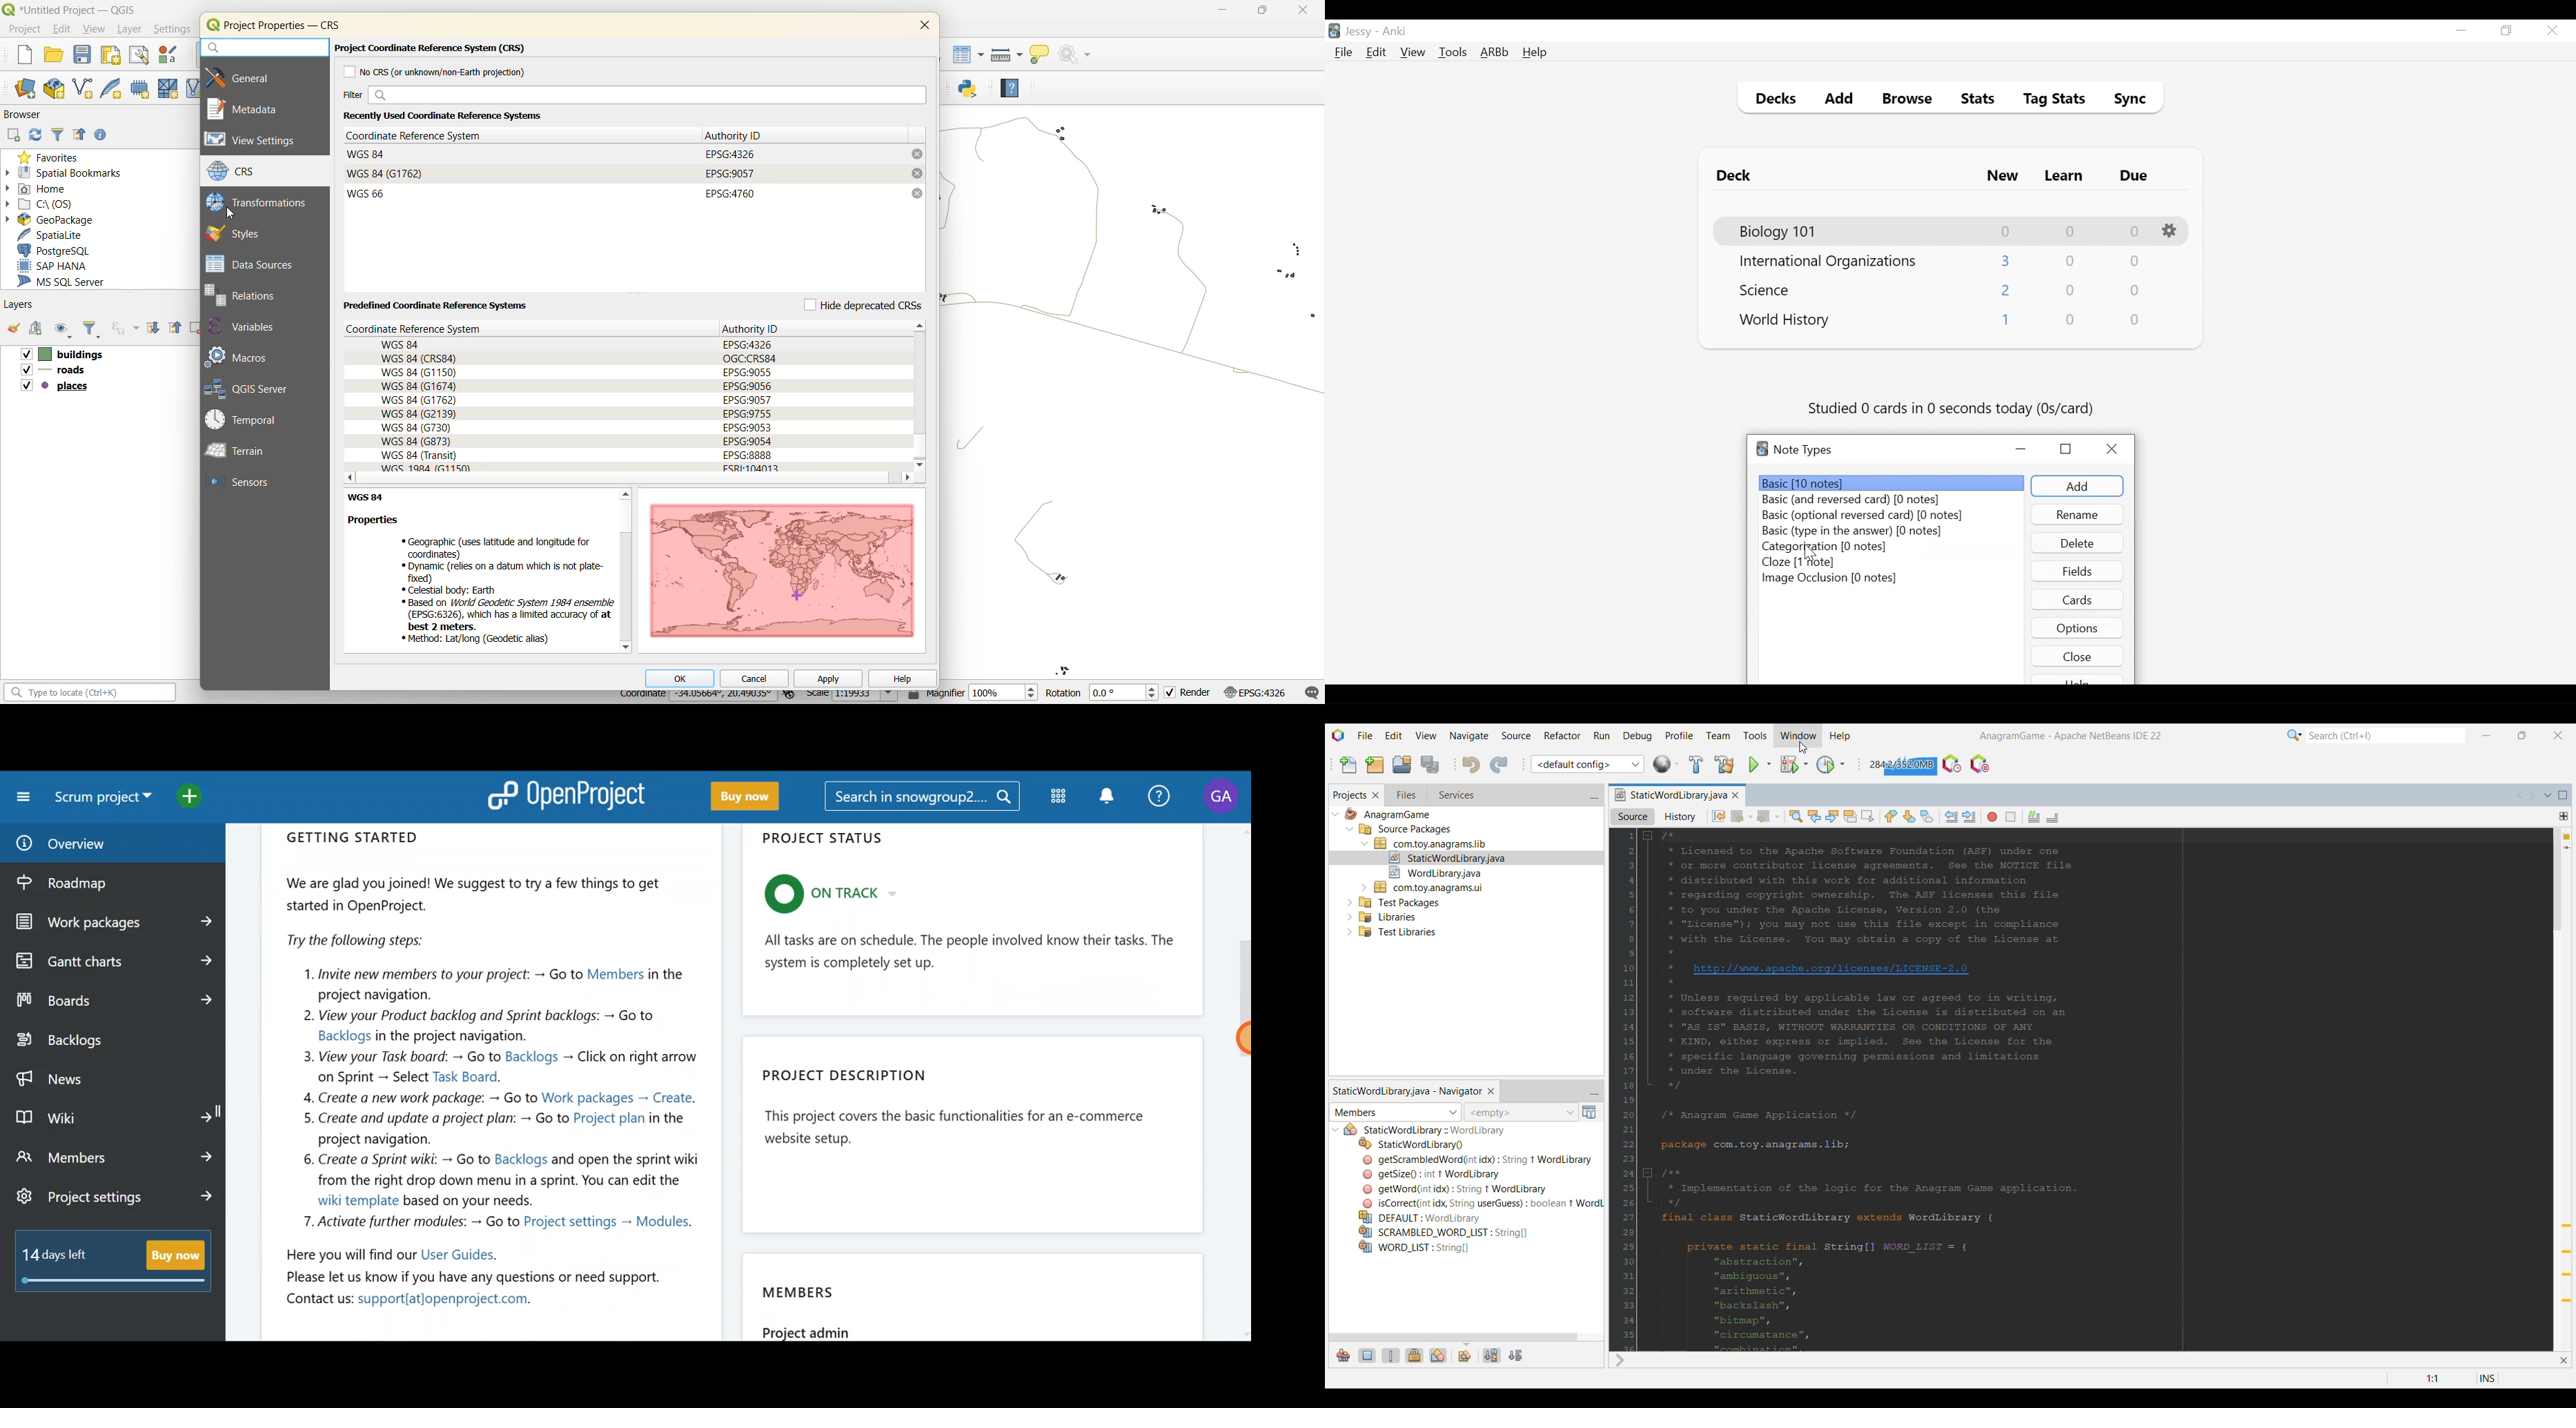 The image size is (2576, 1428). What do you see at coordinates (420, 373) in the screenshot?
I see `WGS 84 (G1150)` at bounding box center [420, 373].